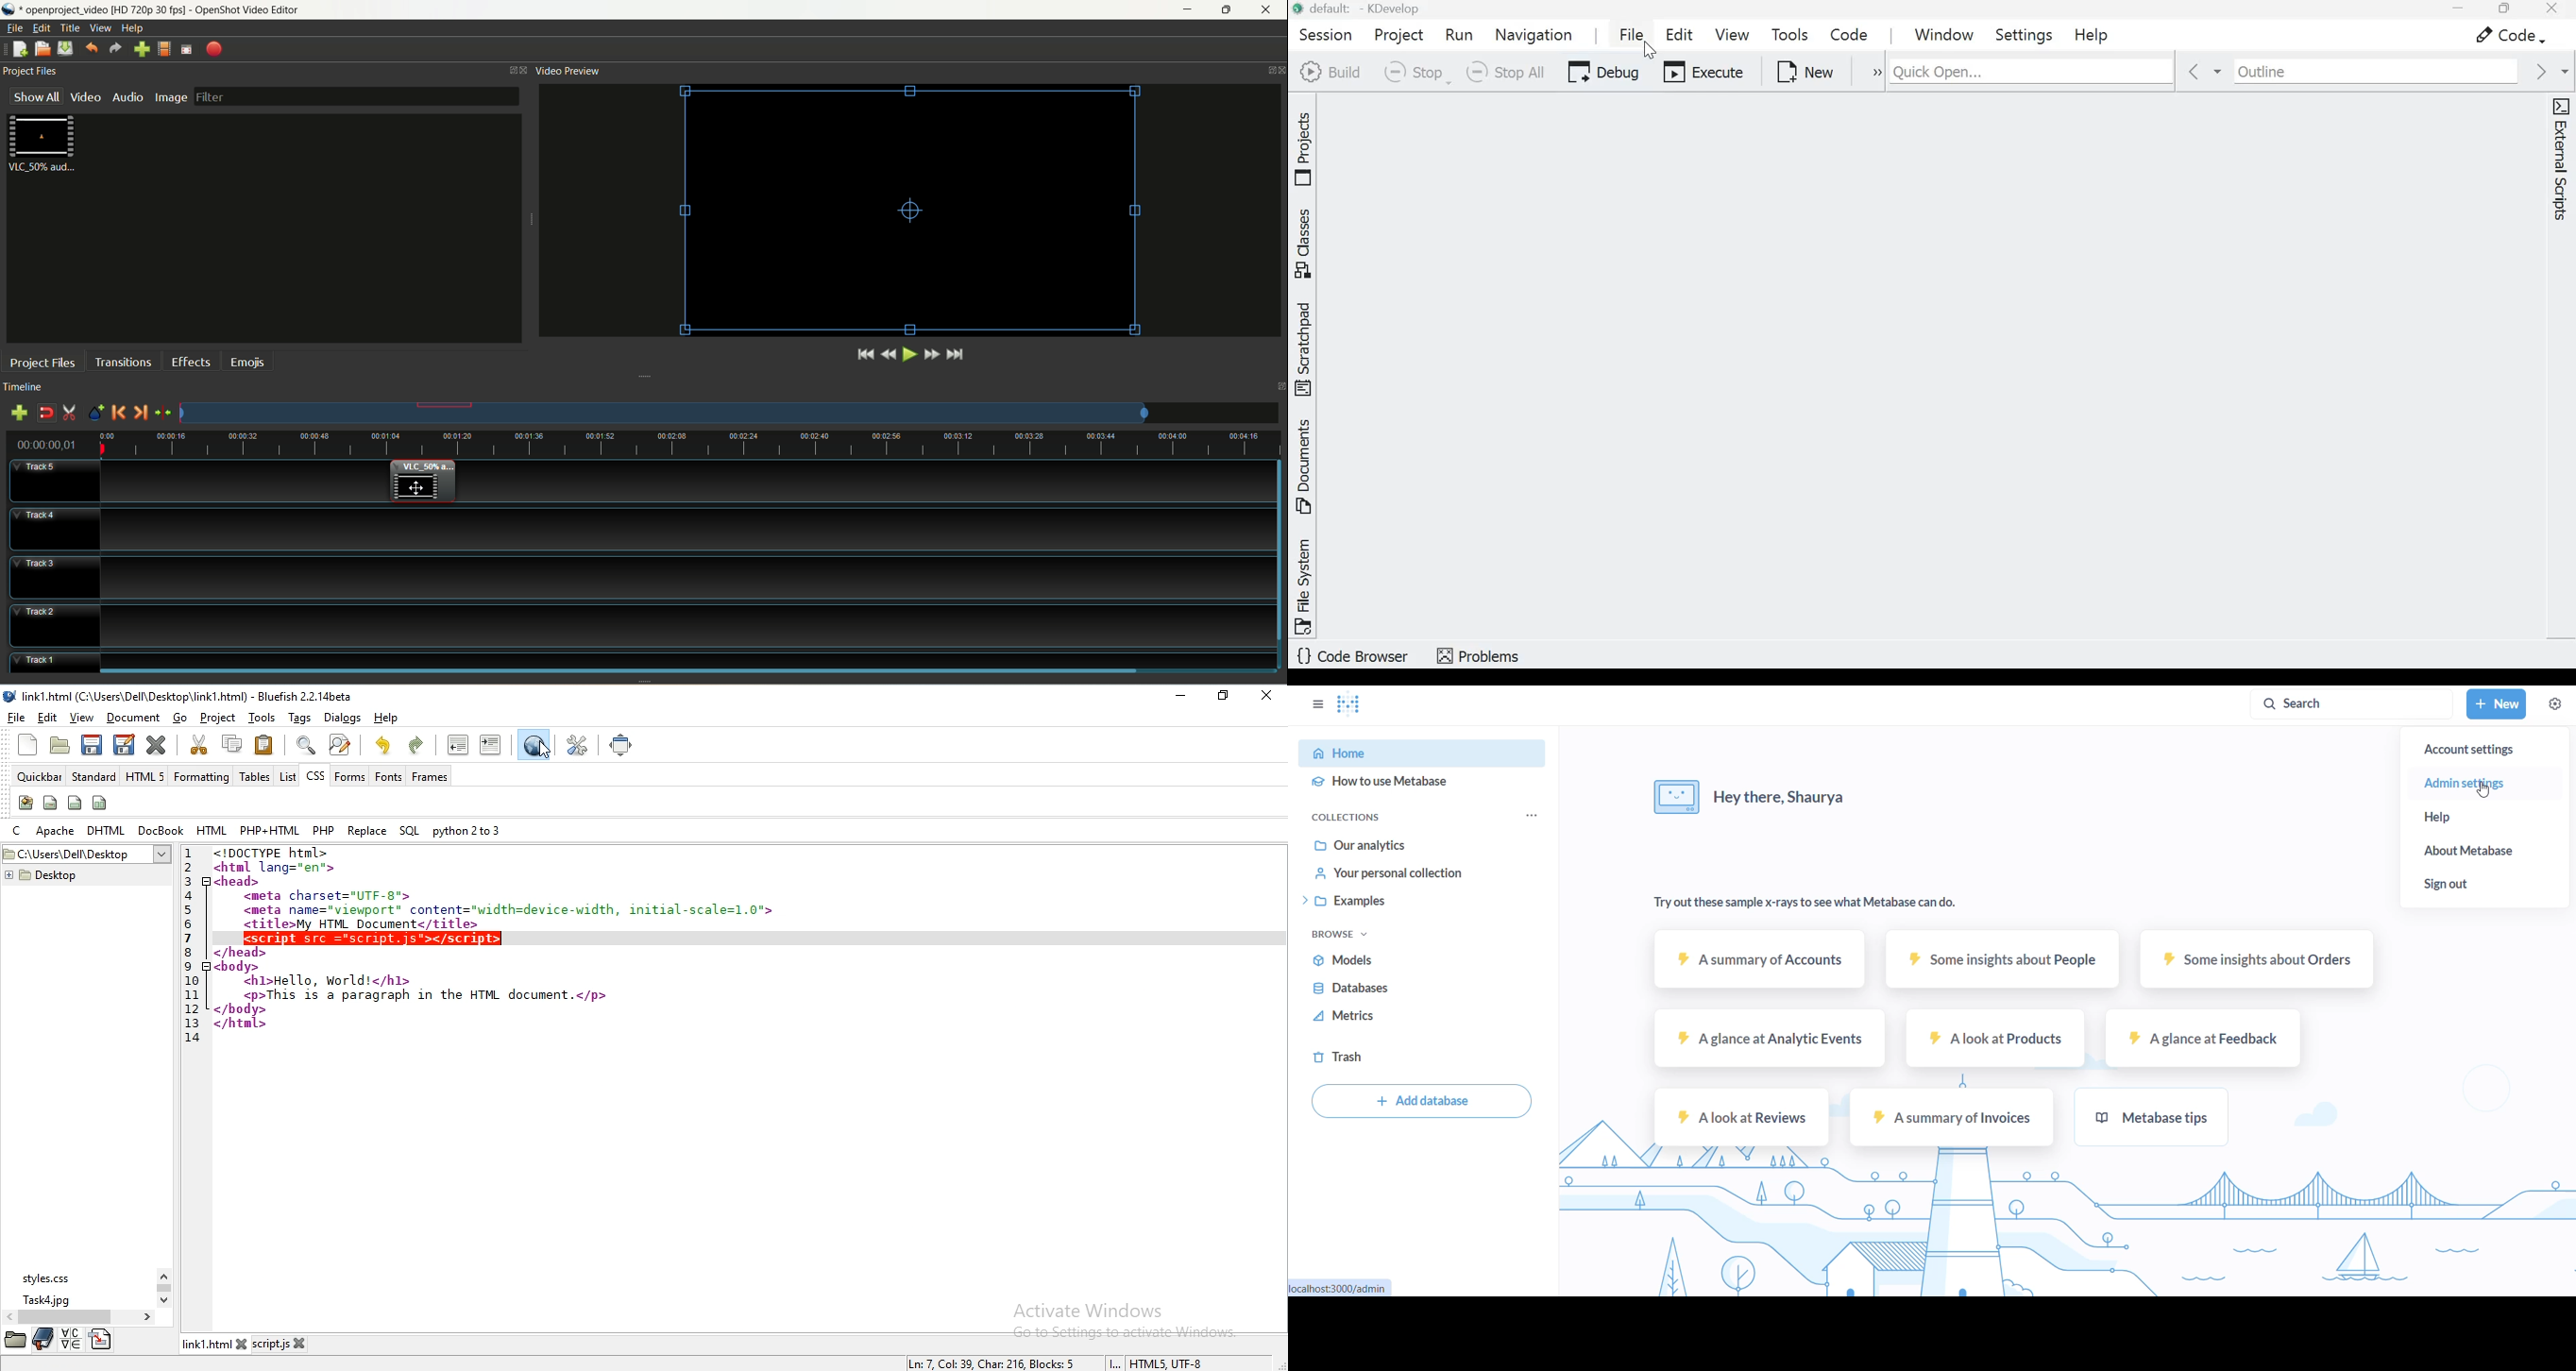  Describe the element at coordinates (106, 831) in the screenshot. I see `dhtml` at that location.